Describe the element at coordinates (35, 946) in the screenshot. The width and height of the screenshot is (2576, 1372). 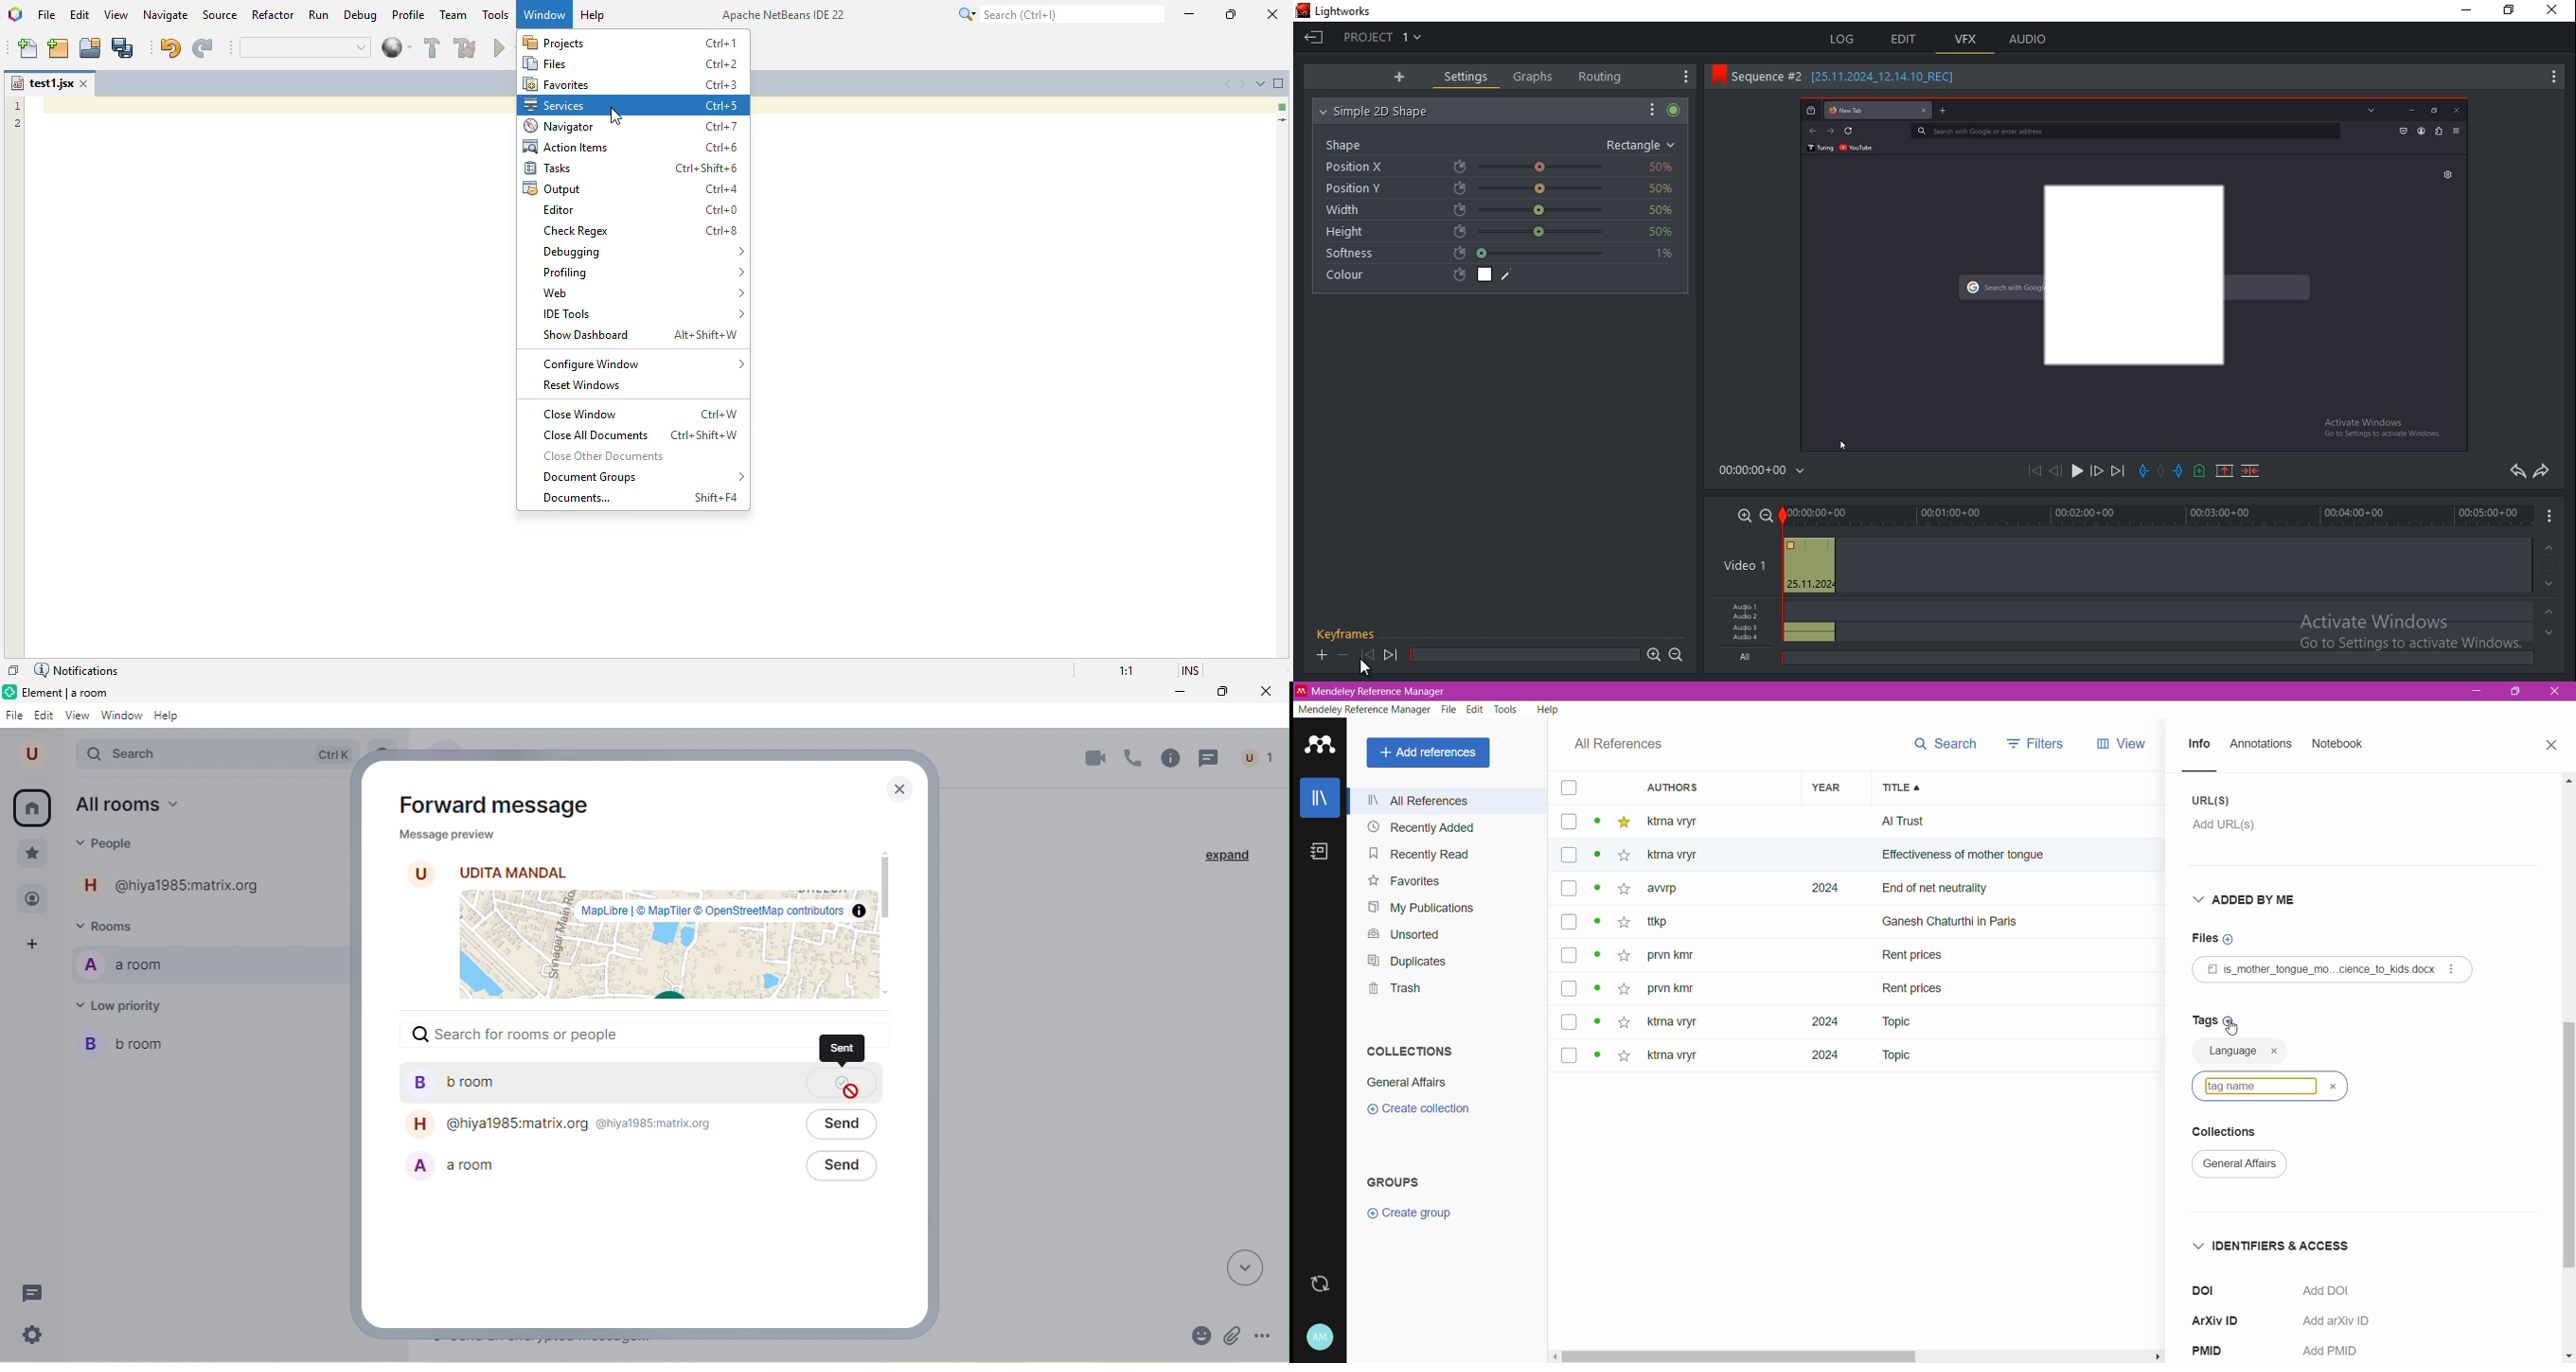
I see `add space` at that location.